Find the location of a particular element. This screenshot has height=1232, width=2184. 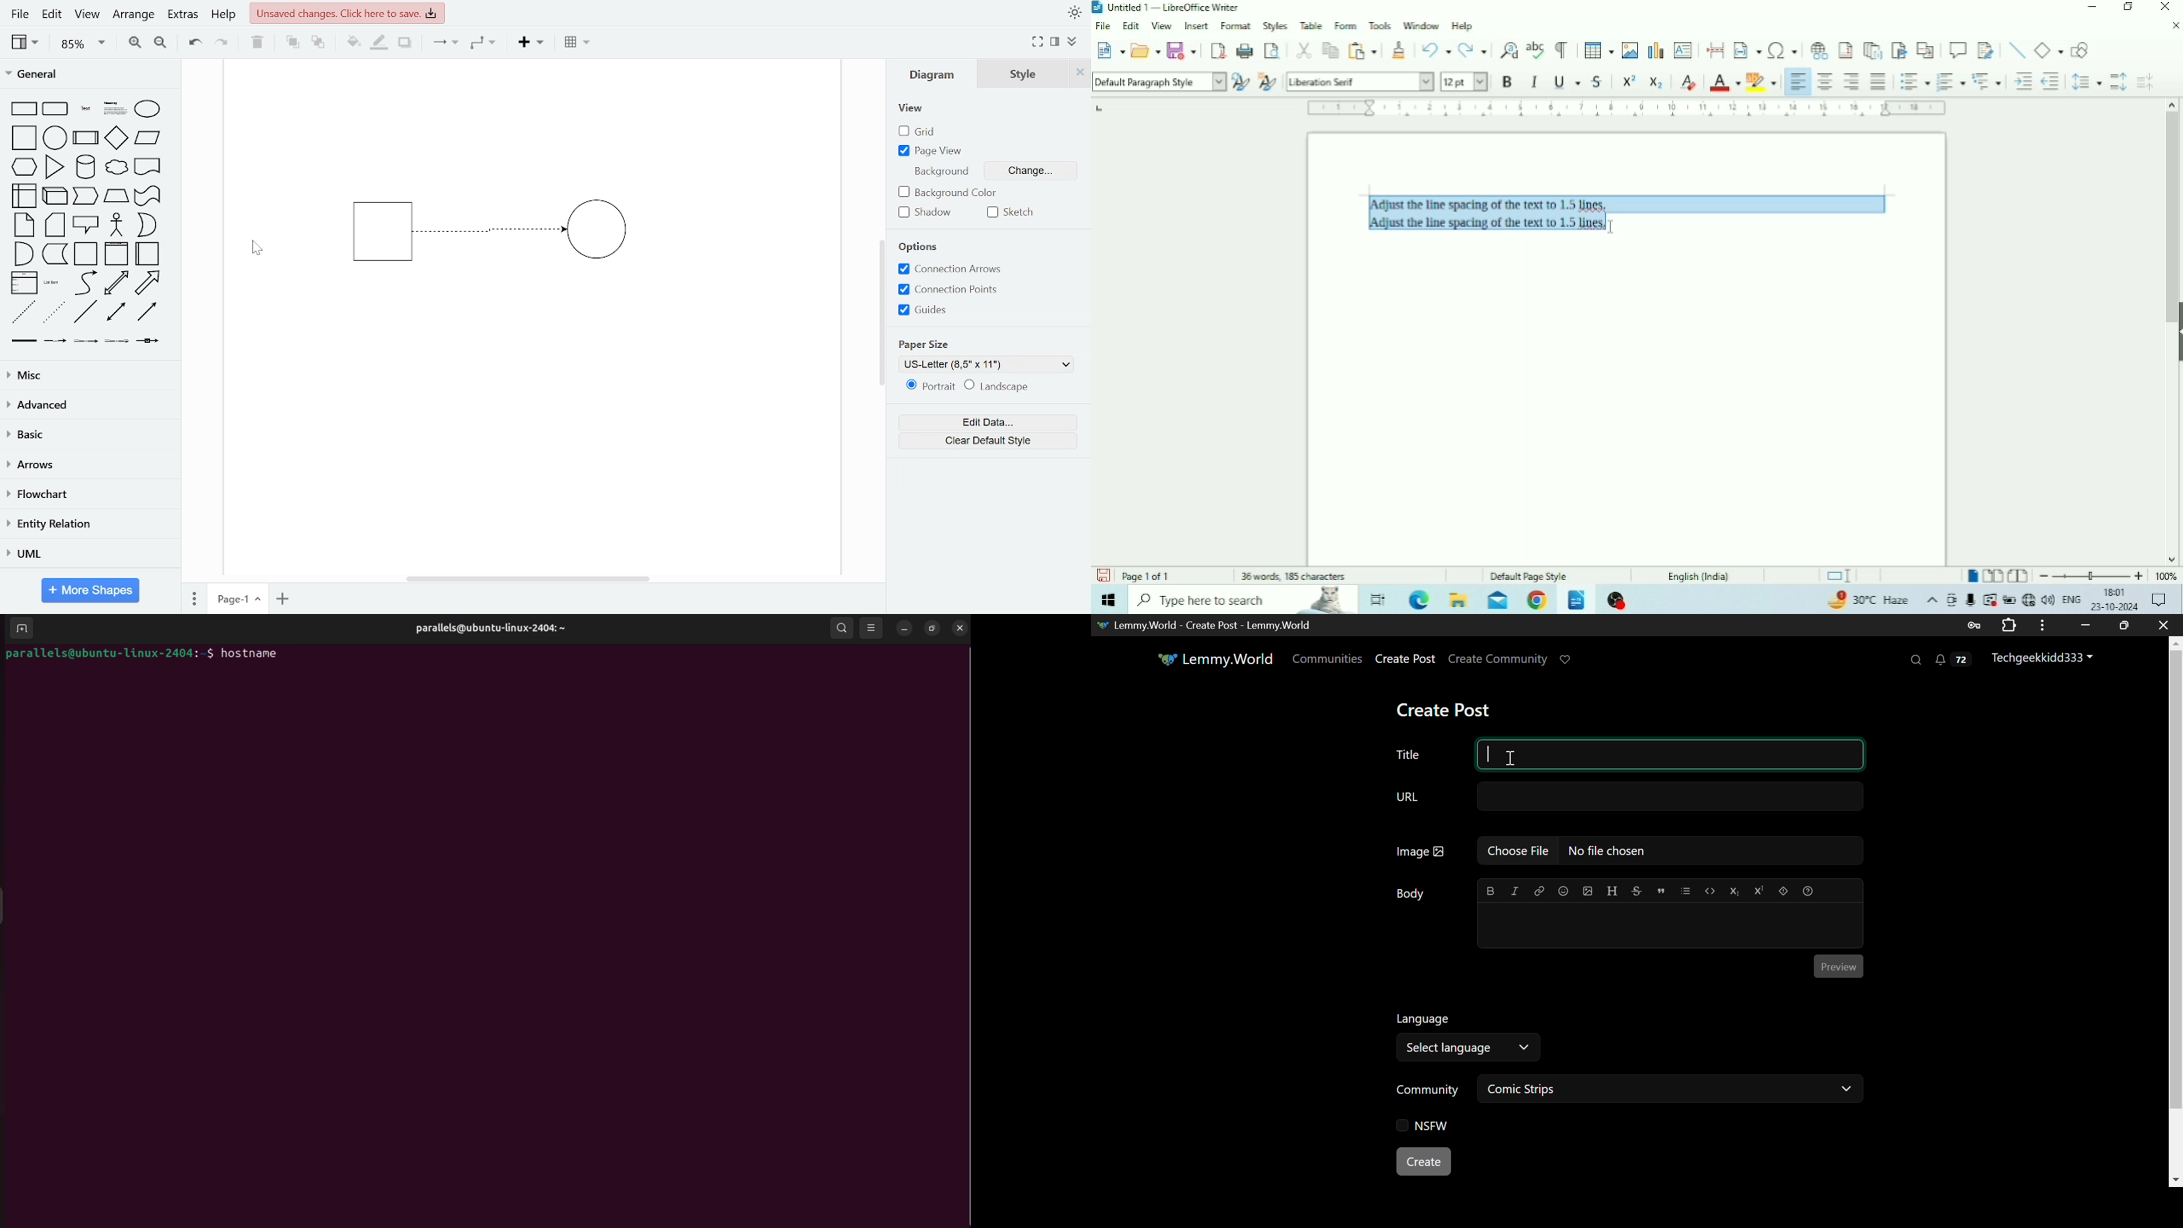

bidirectional arrow is located at coordinates (116, 283).